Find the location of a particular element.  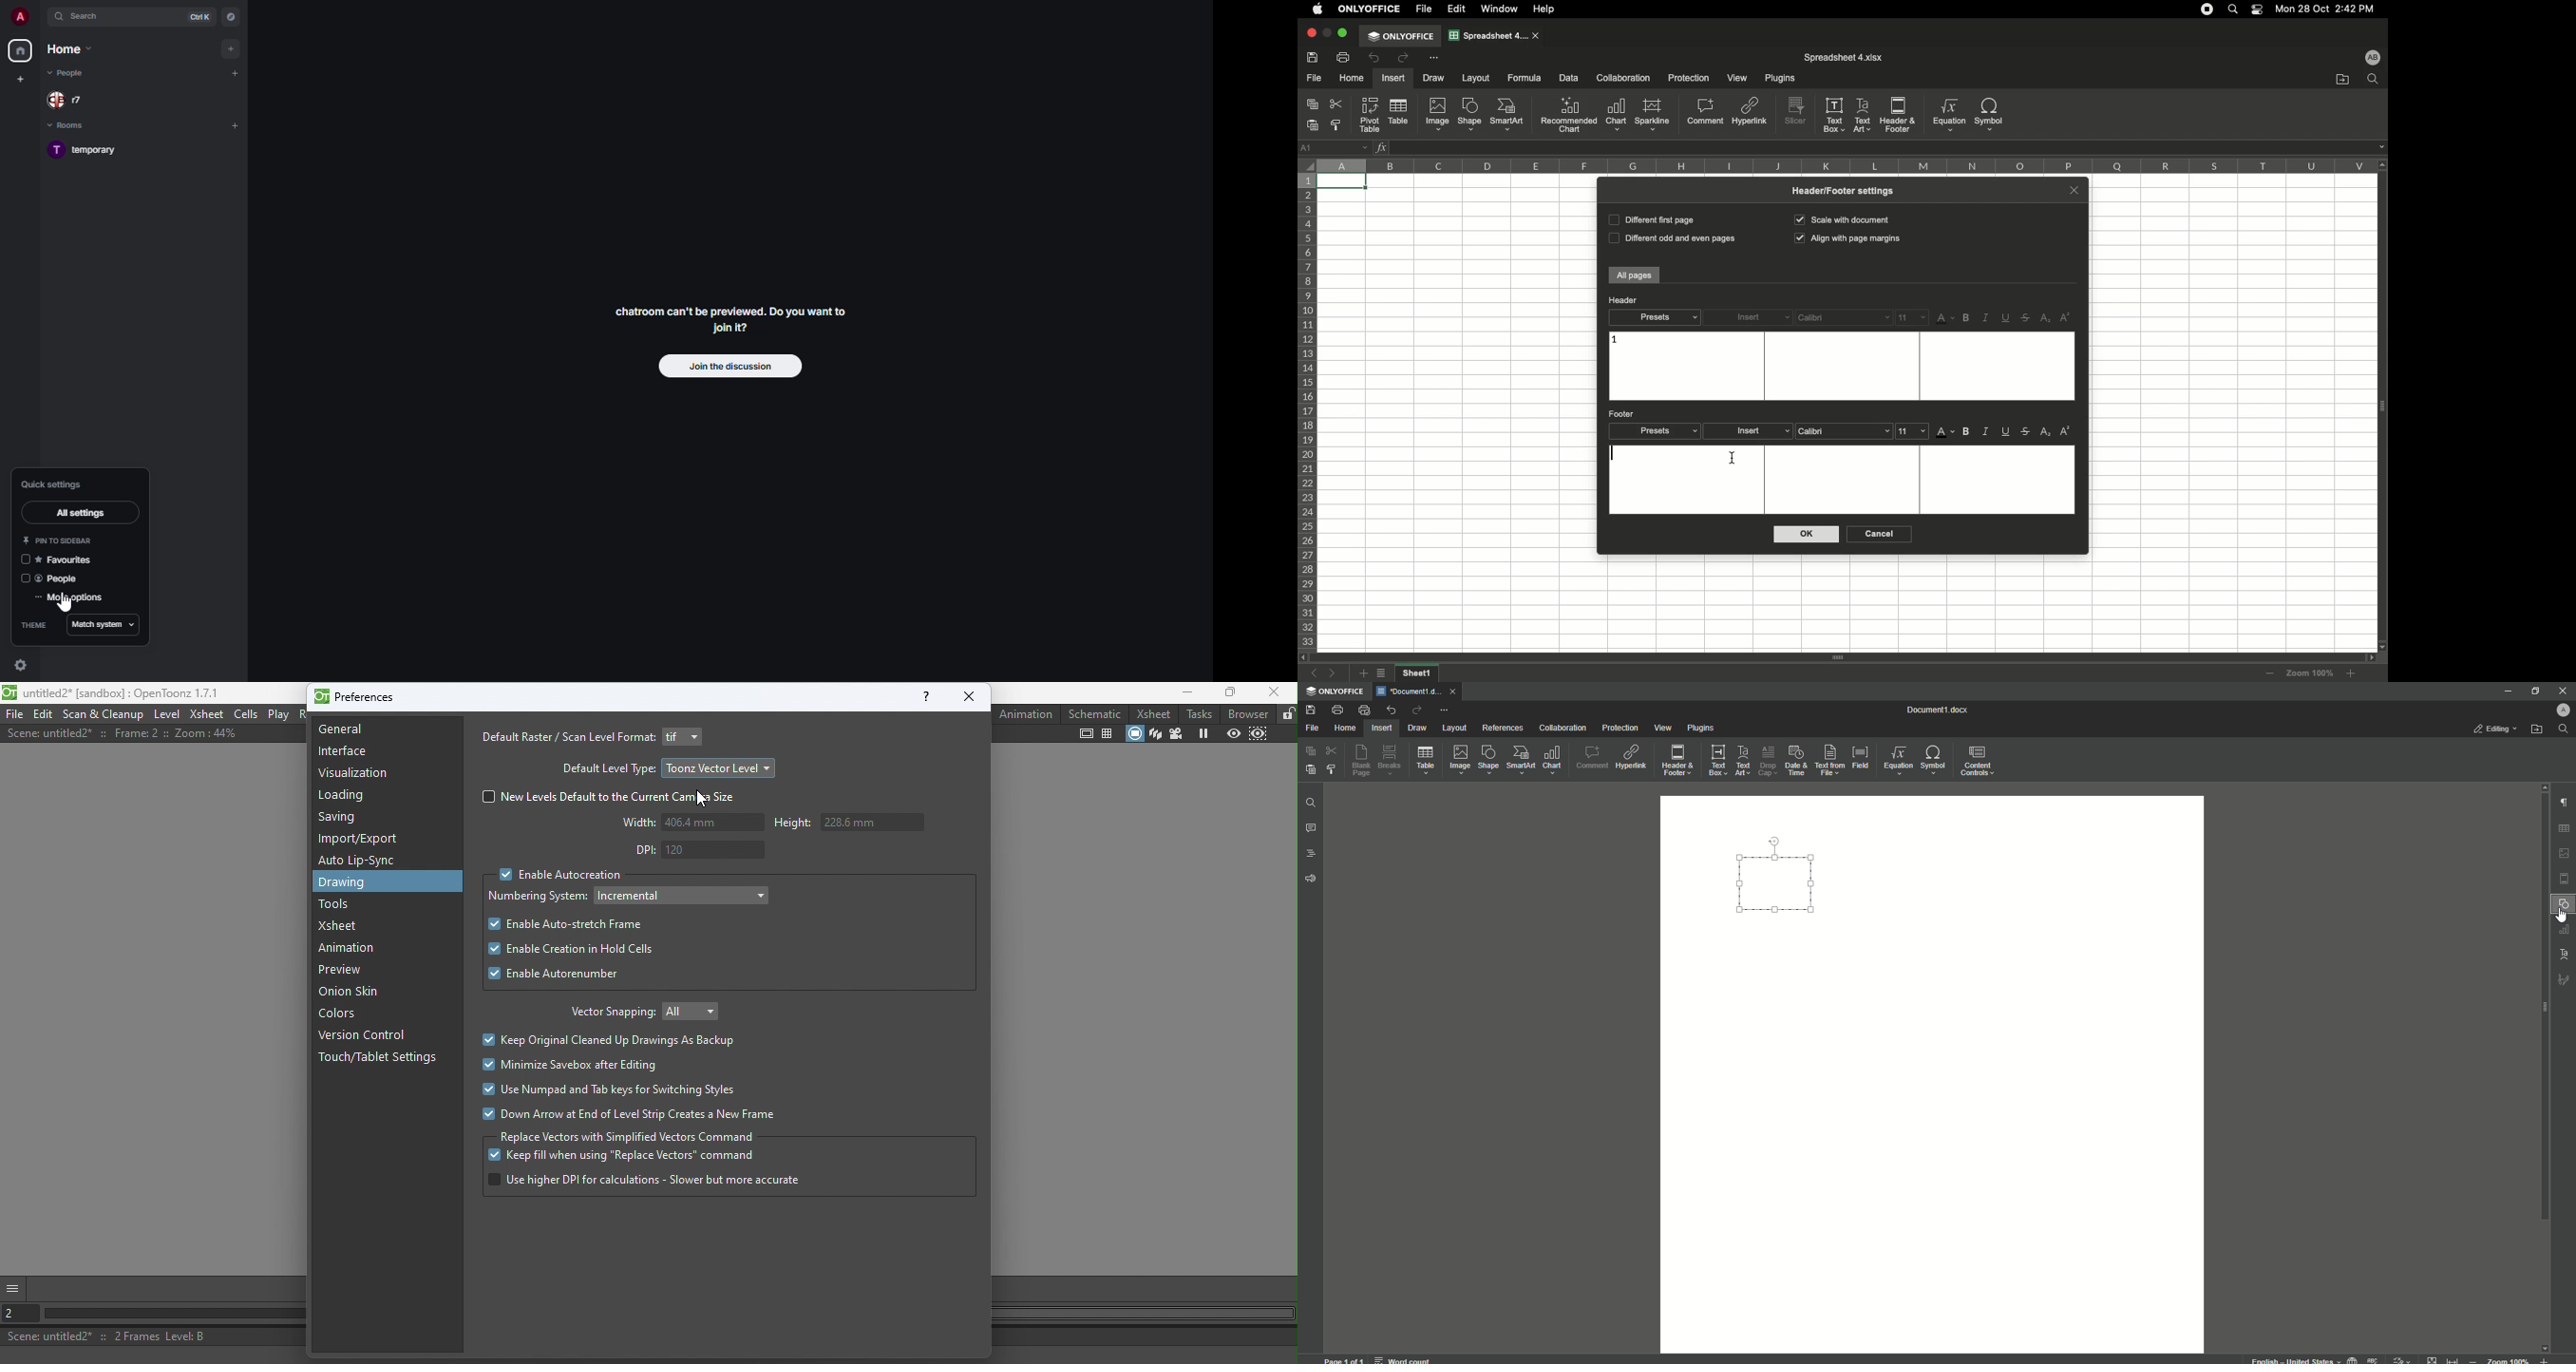

 is located at coordinates (1620, 729).